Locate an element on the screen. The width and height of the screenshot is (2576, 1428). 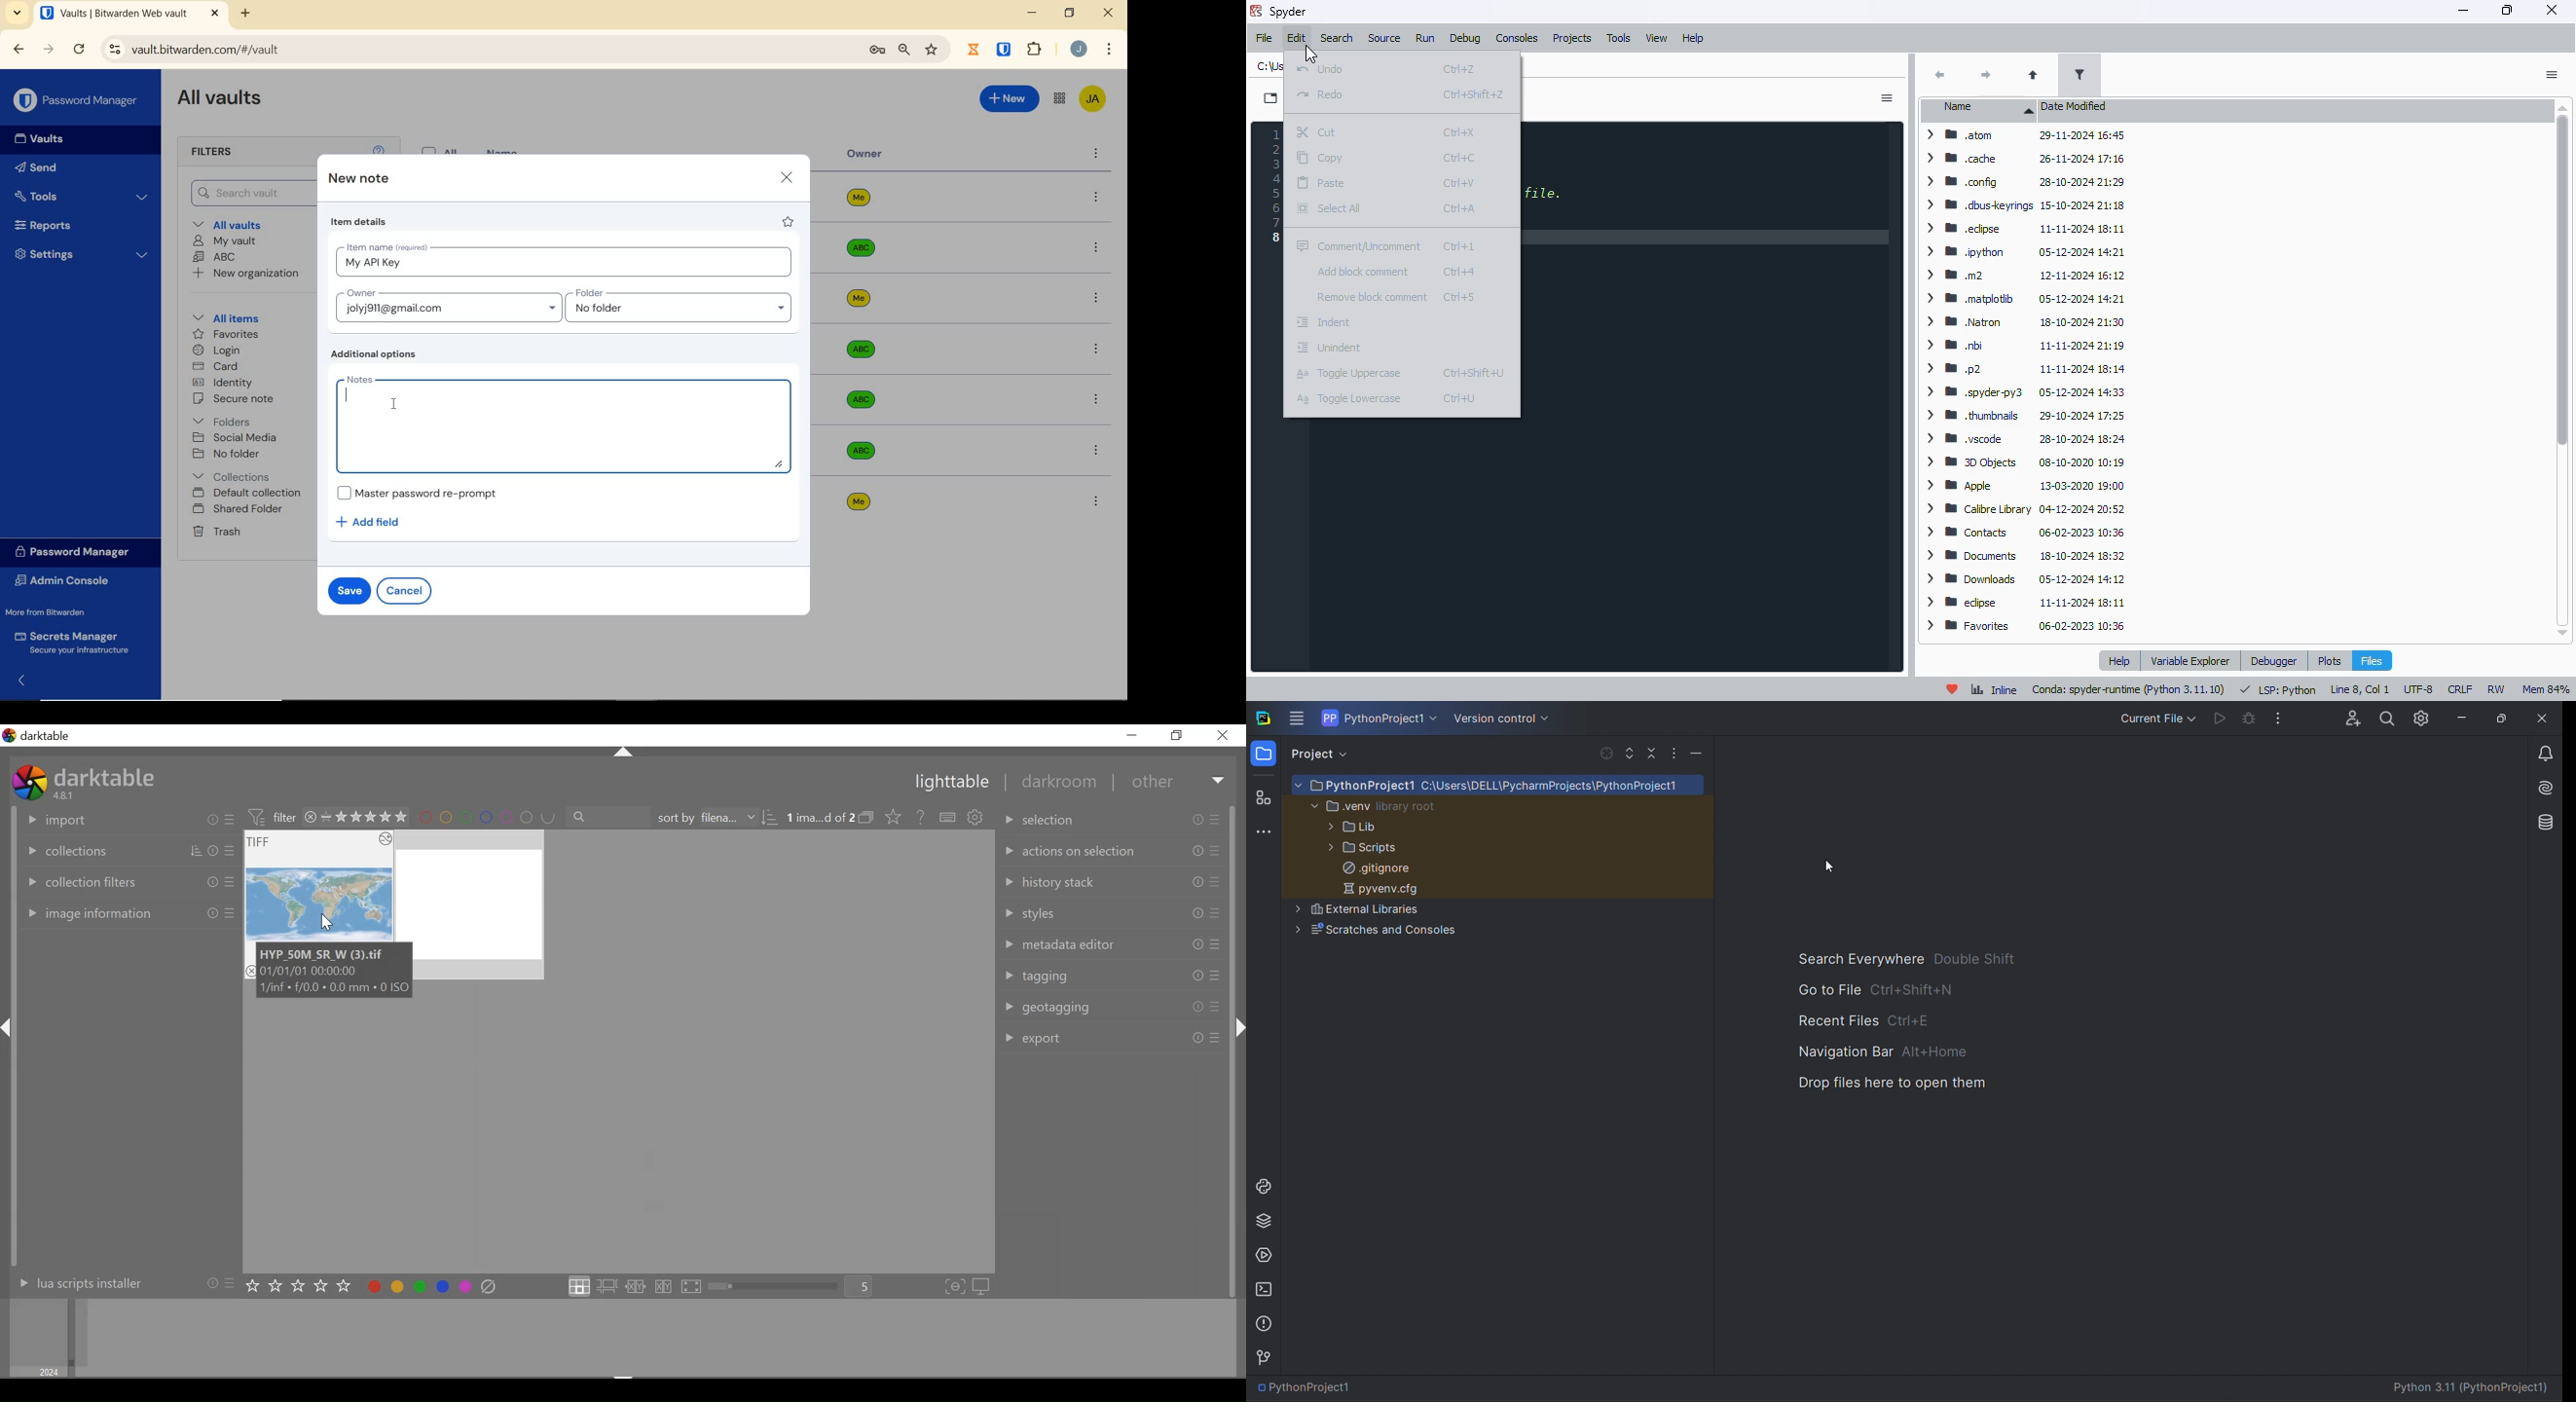
next is located at coordinates (1983, 76).